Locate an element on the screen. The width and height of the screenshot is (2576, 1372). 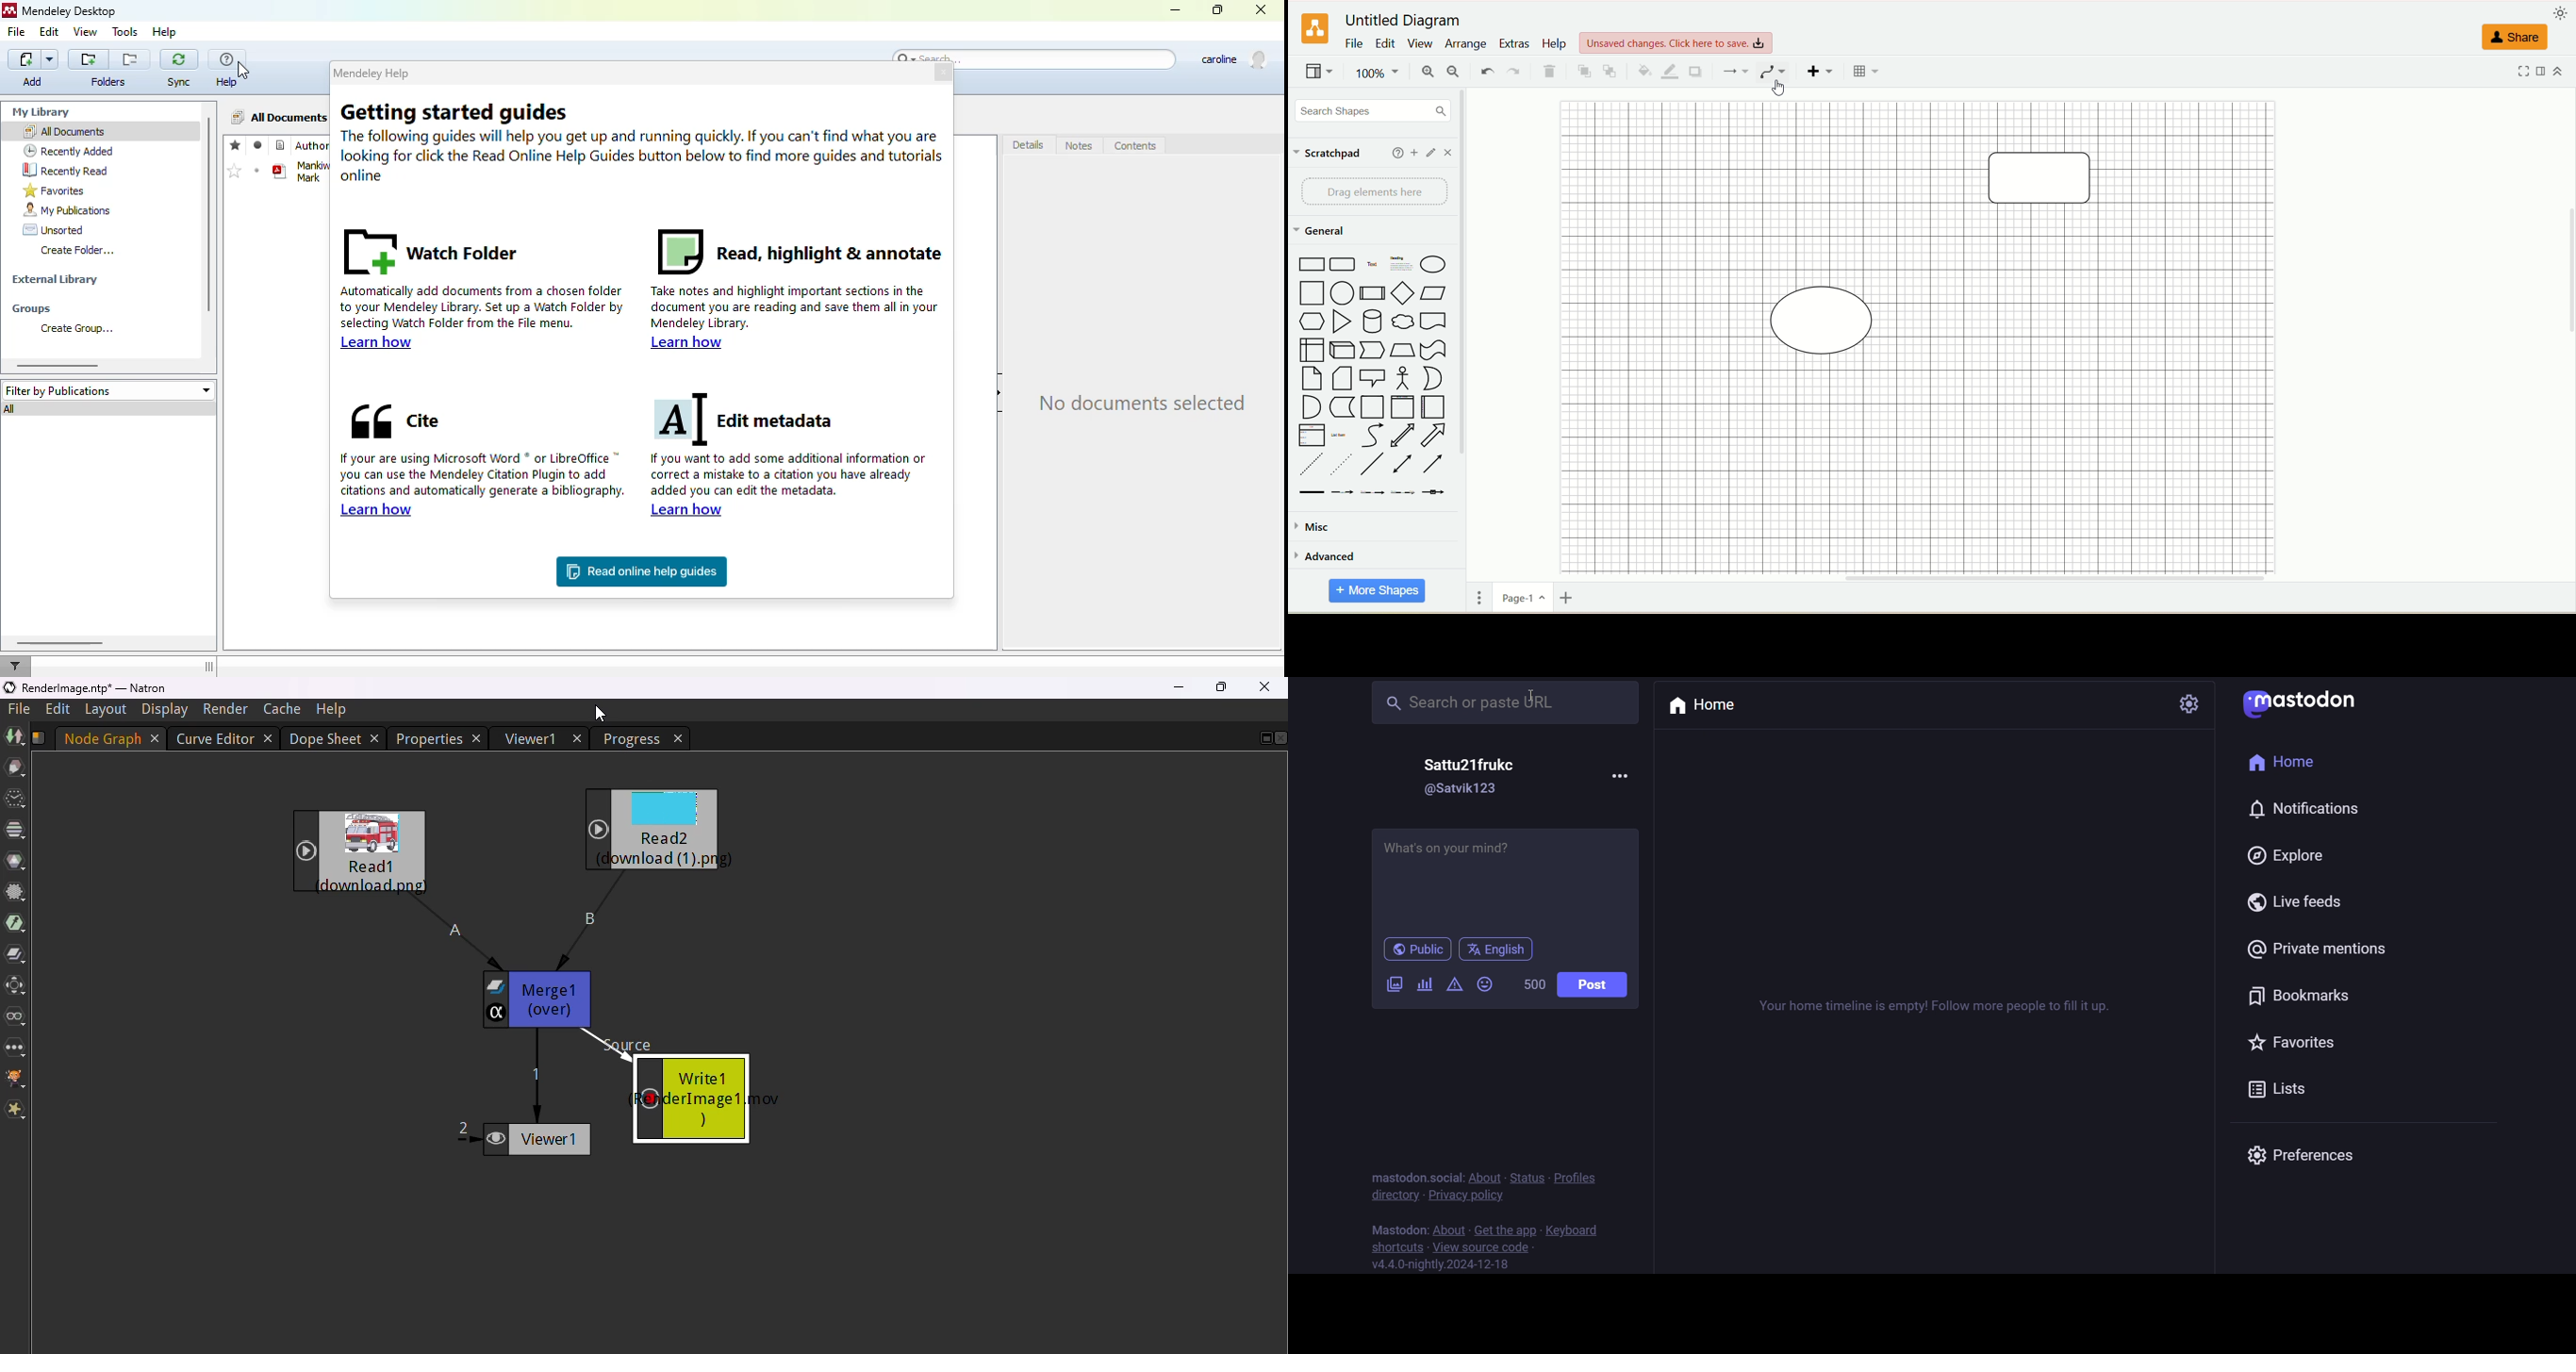
post here is located at coordinates (1502, 876).